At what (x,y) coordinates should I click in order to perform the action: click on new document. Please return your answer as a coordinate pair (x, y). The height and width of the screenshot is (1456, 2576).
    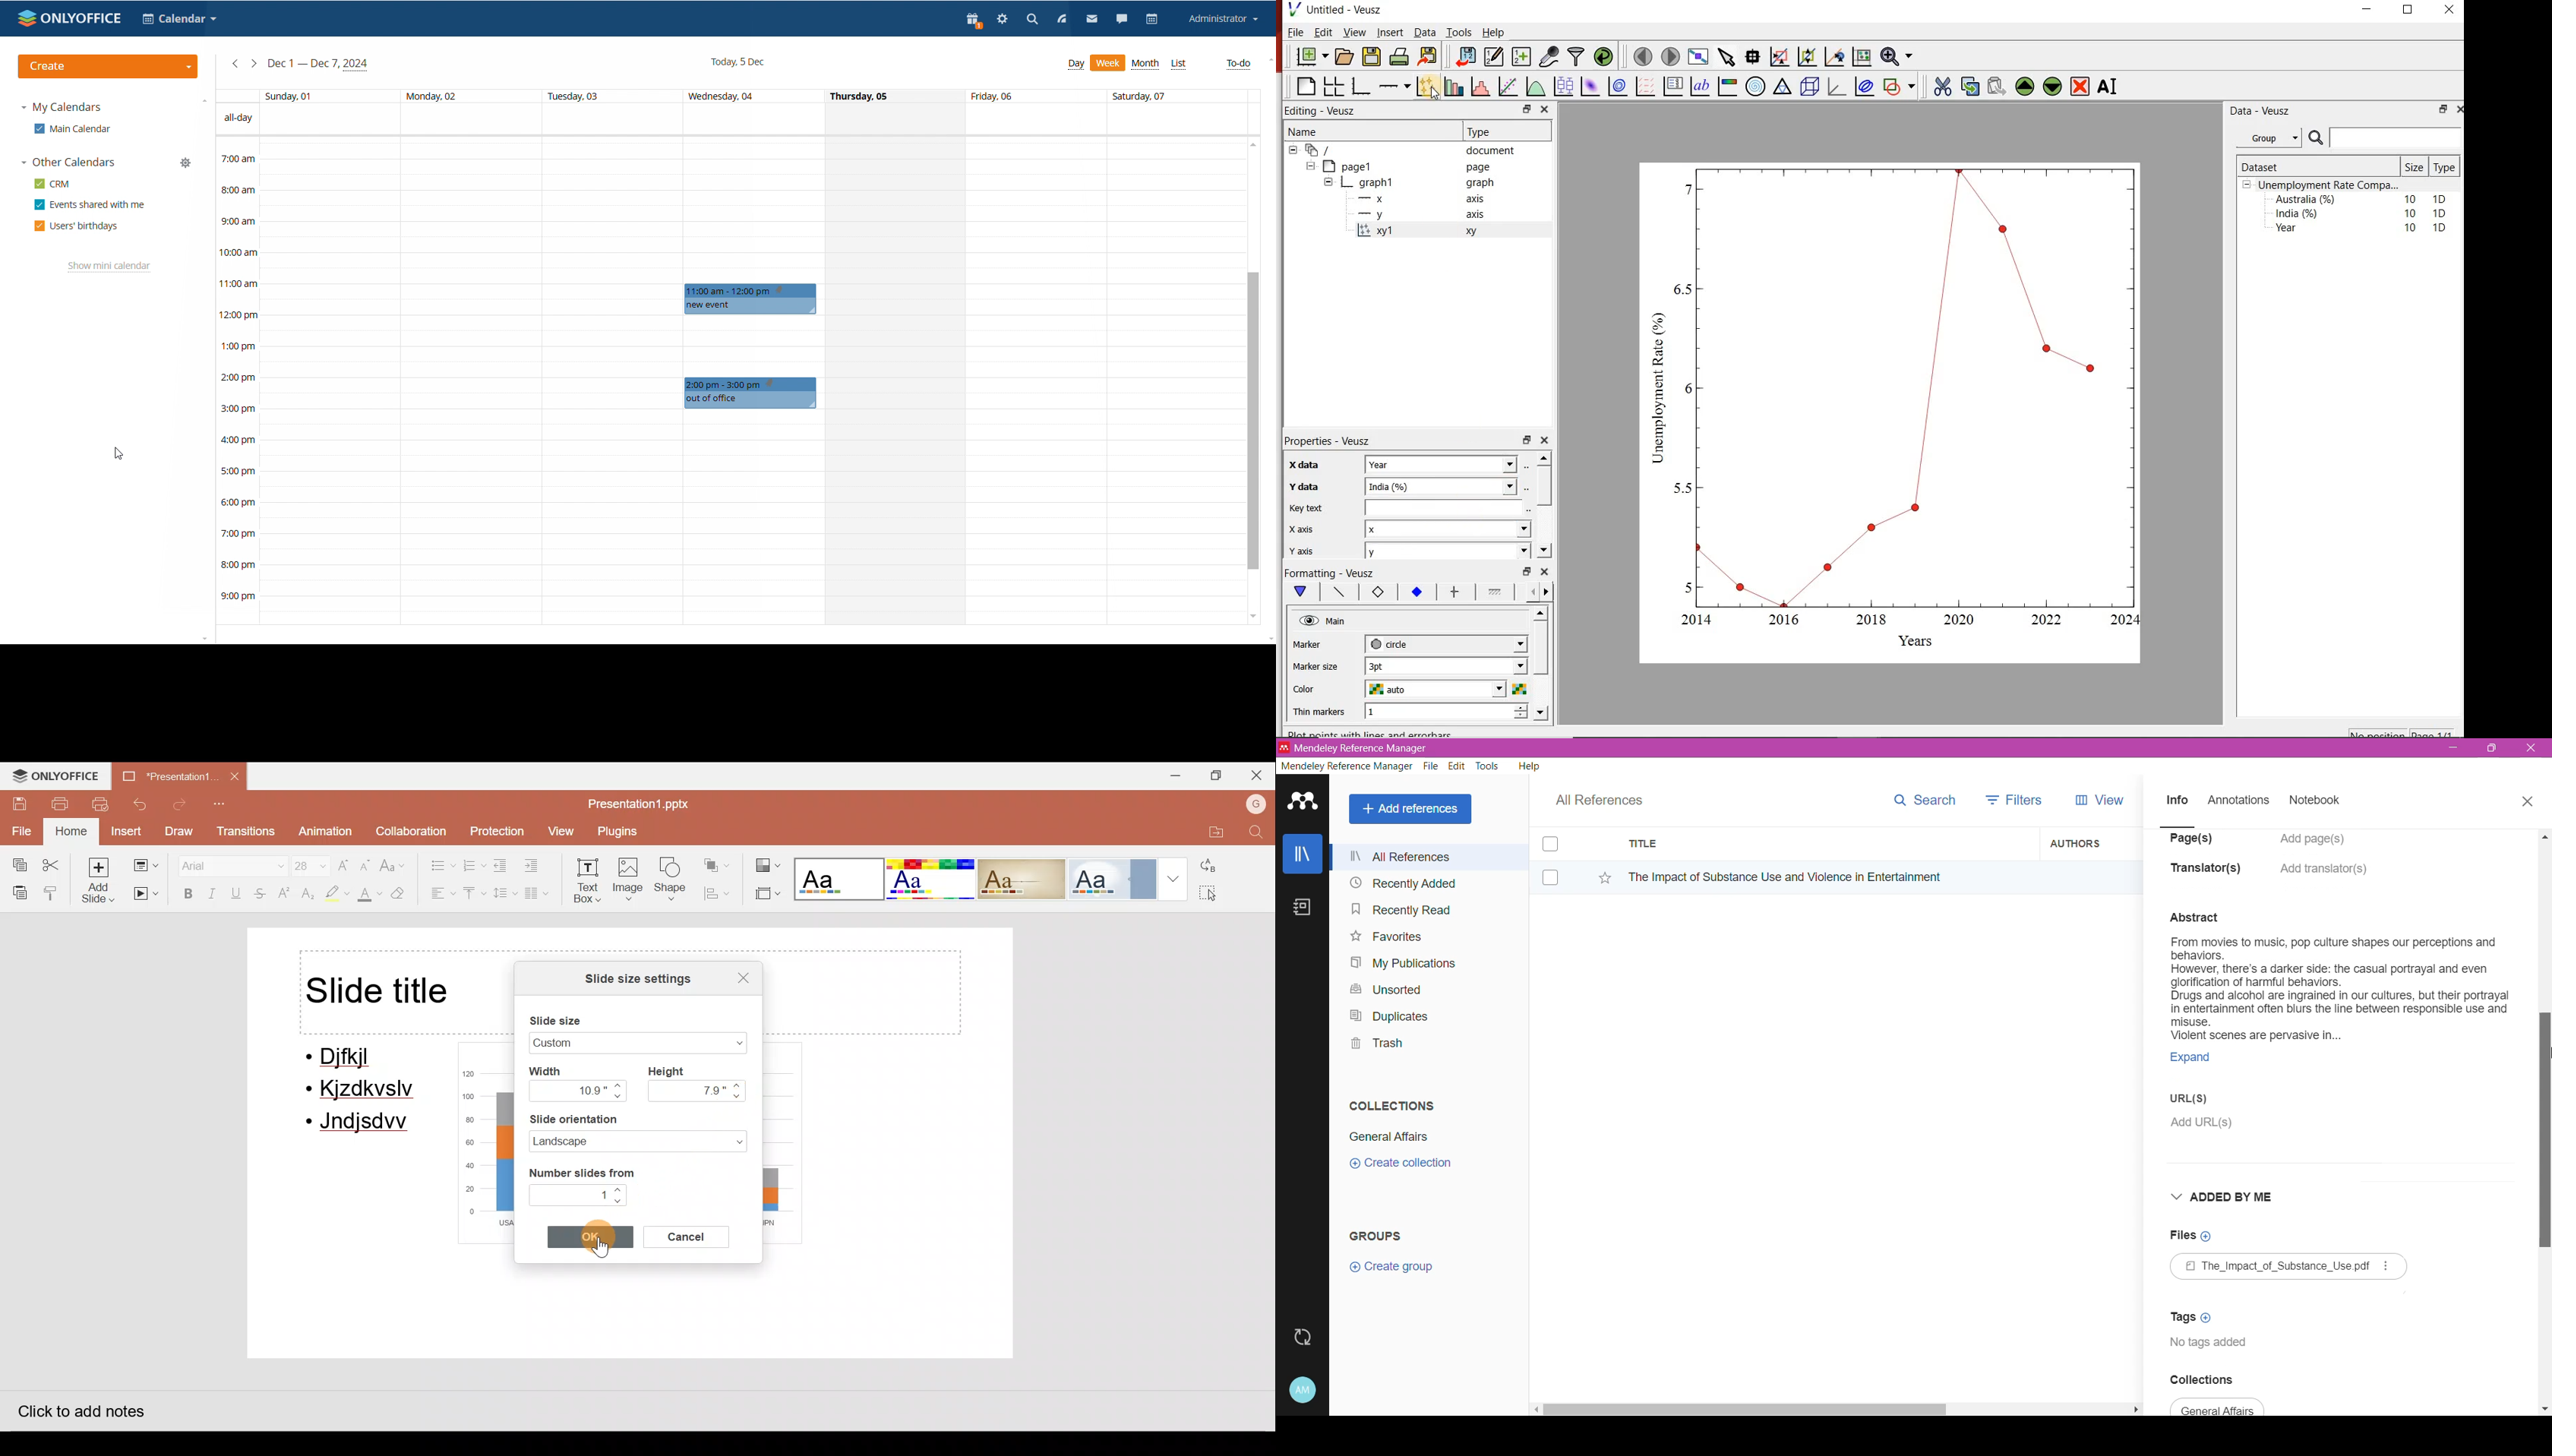
    Looking at the image, I should click on (1313, 56).